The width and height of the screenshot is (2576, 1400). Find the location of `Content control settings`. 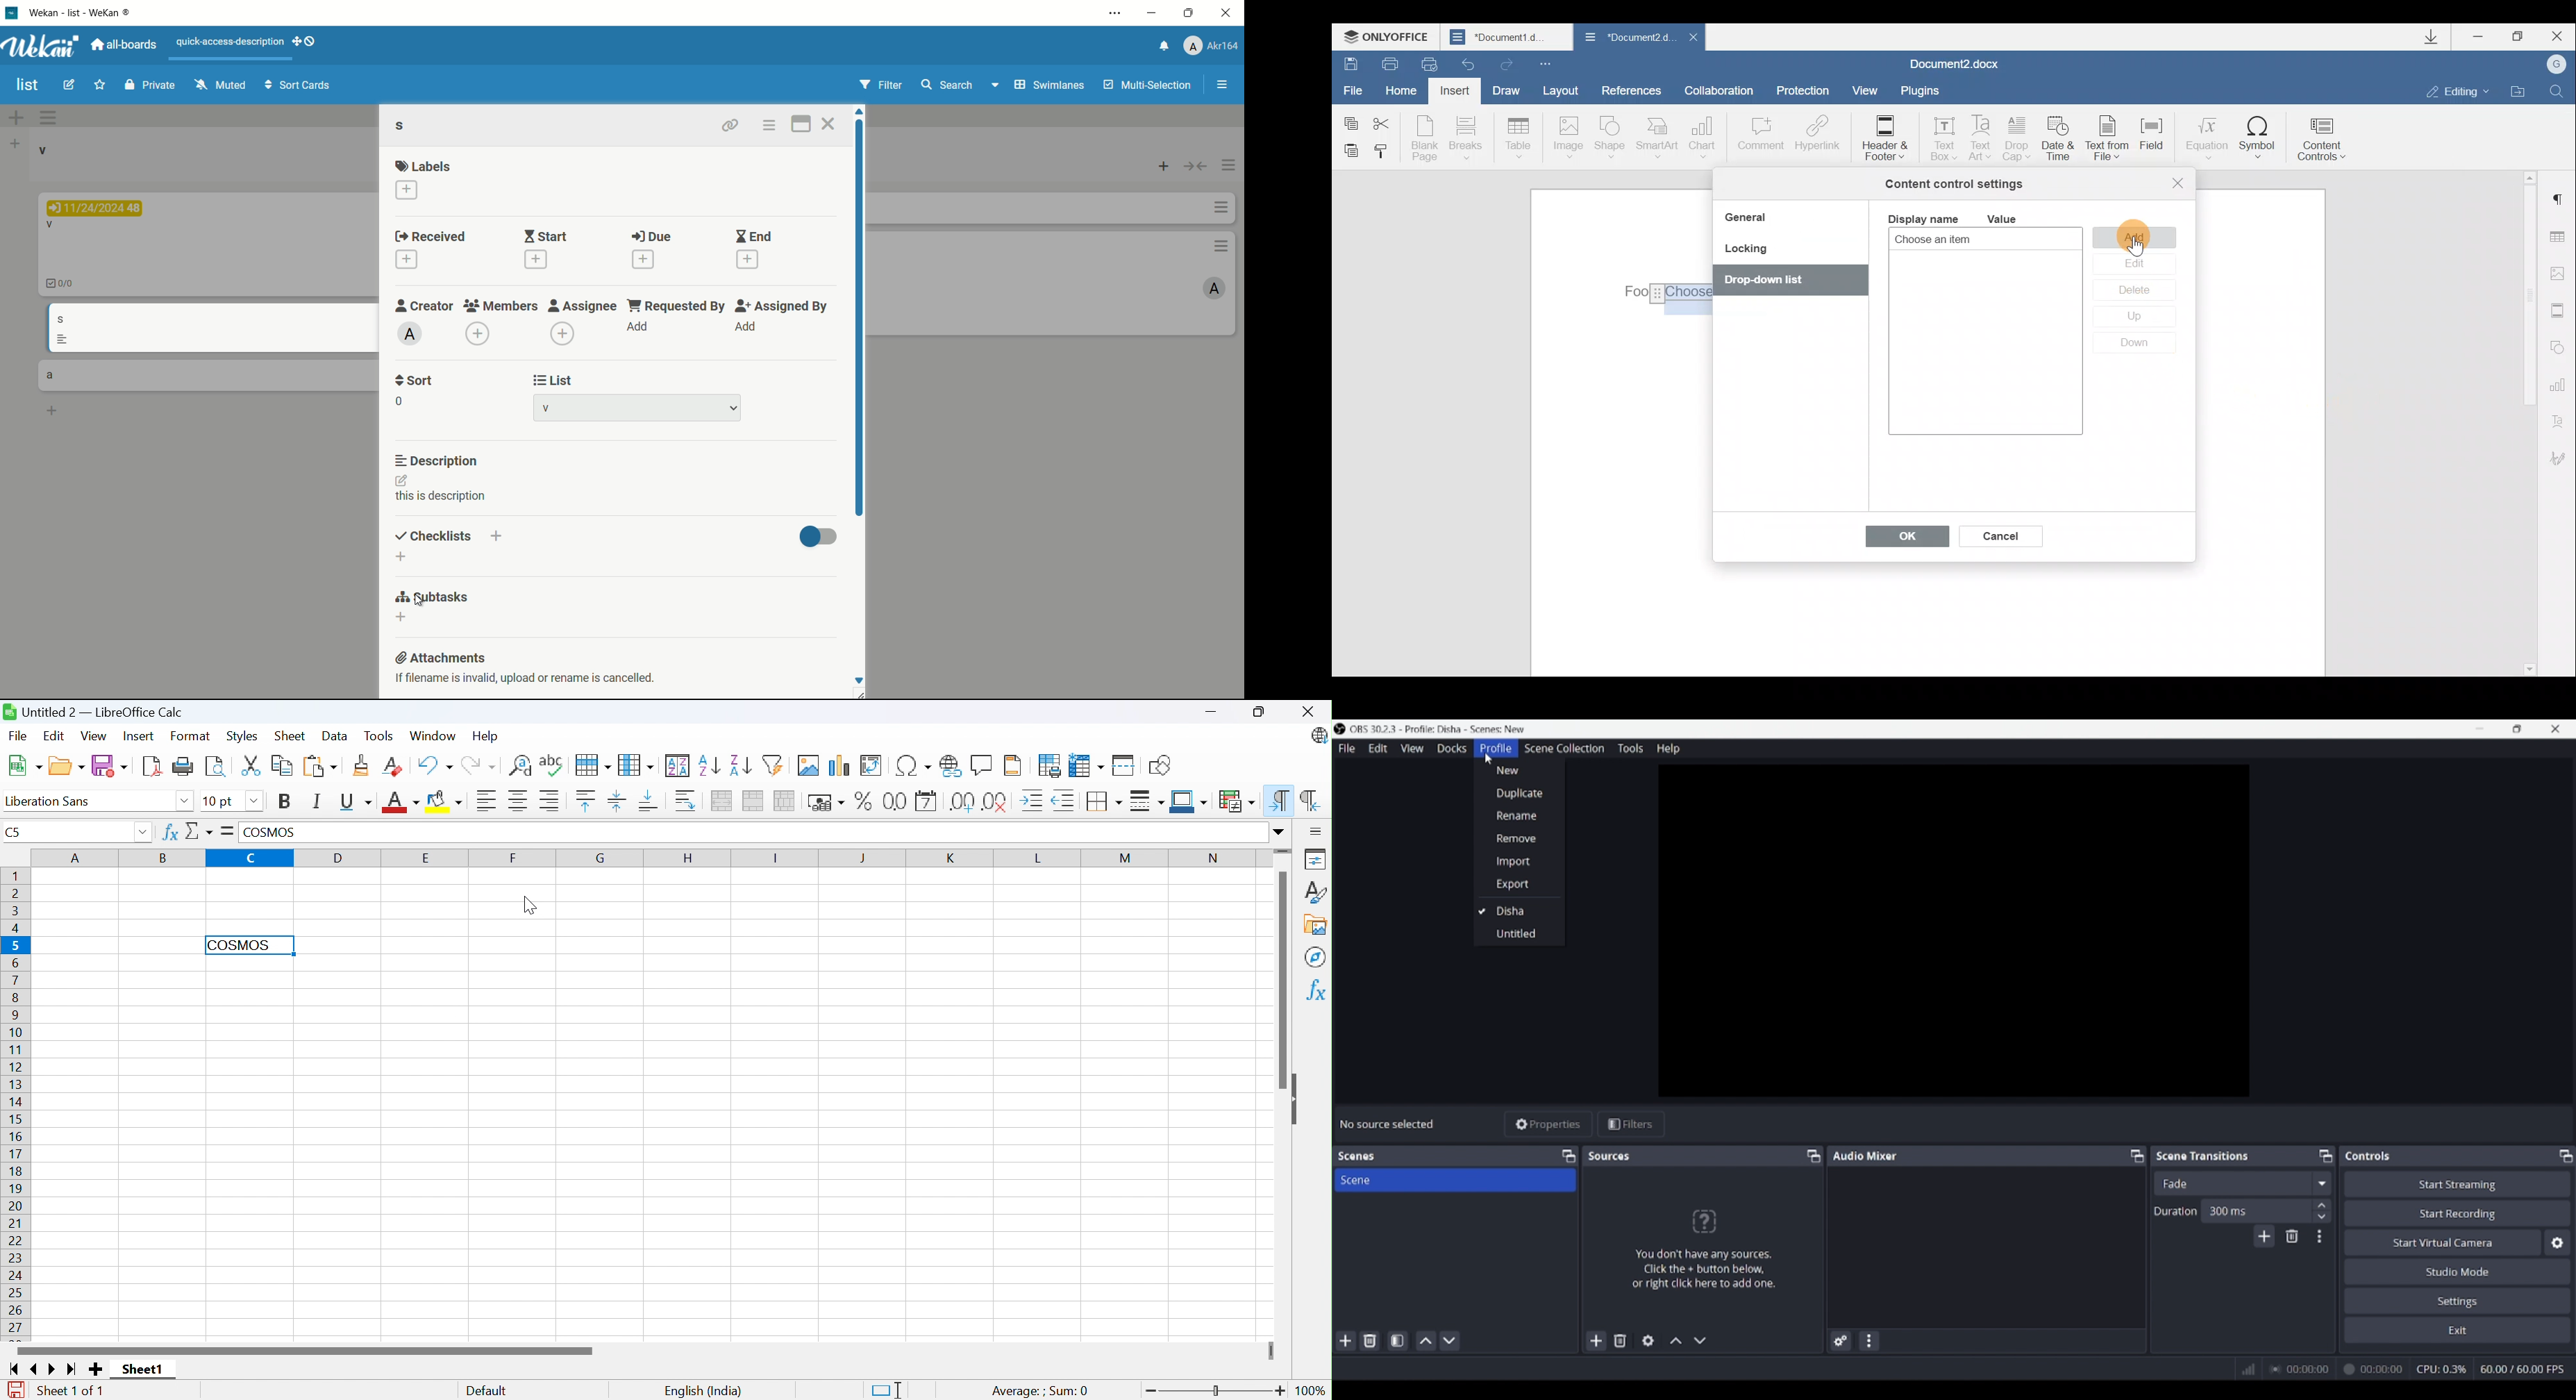

Content control settings is located at coordinates (1954, 184).